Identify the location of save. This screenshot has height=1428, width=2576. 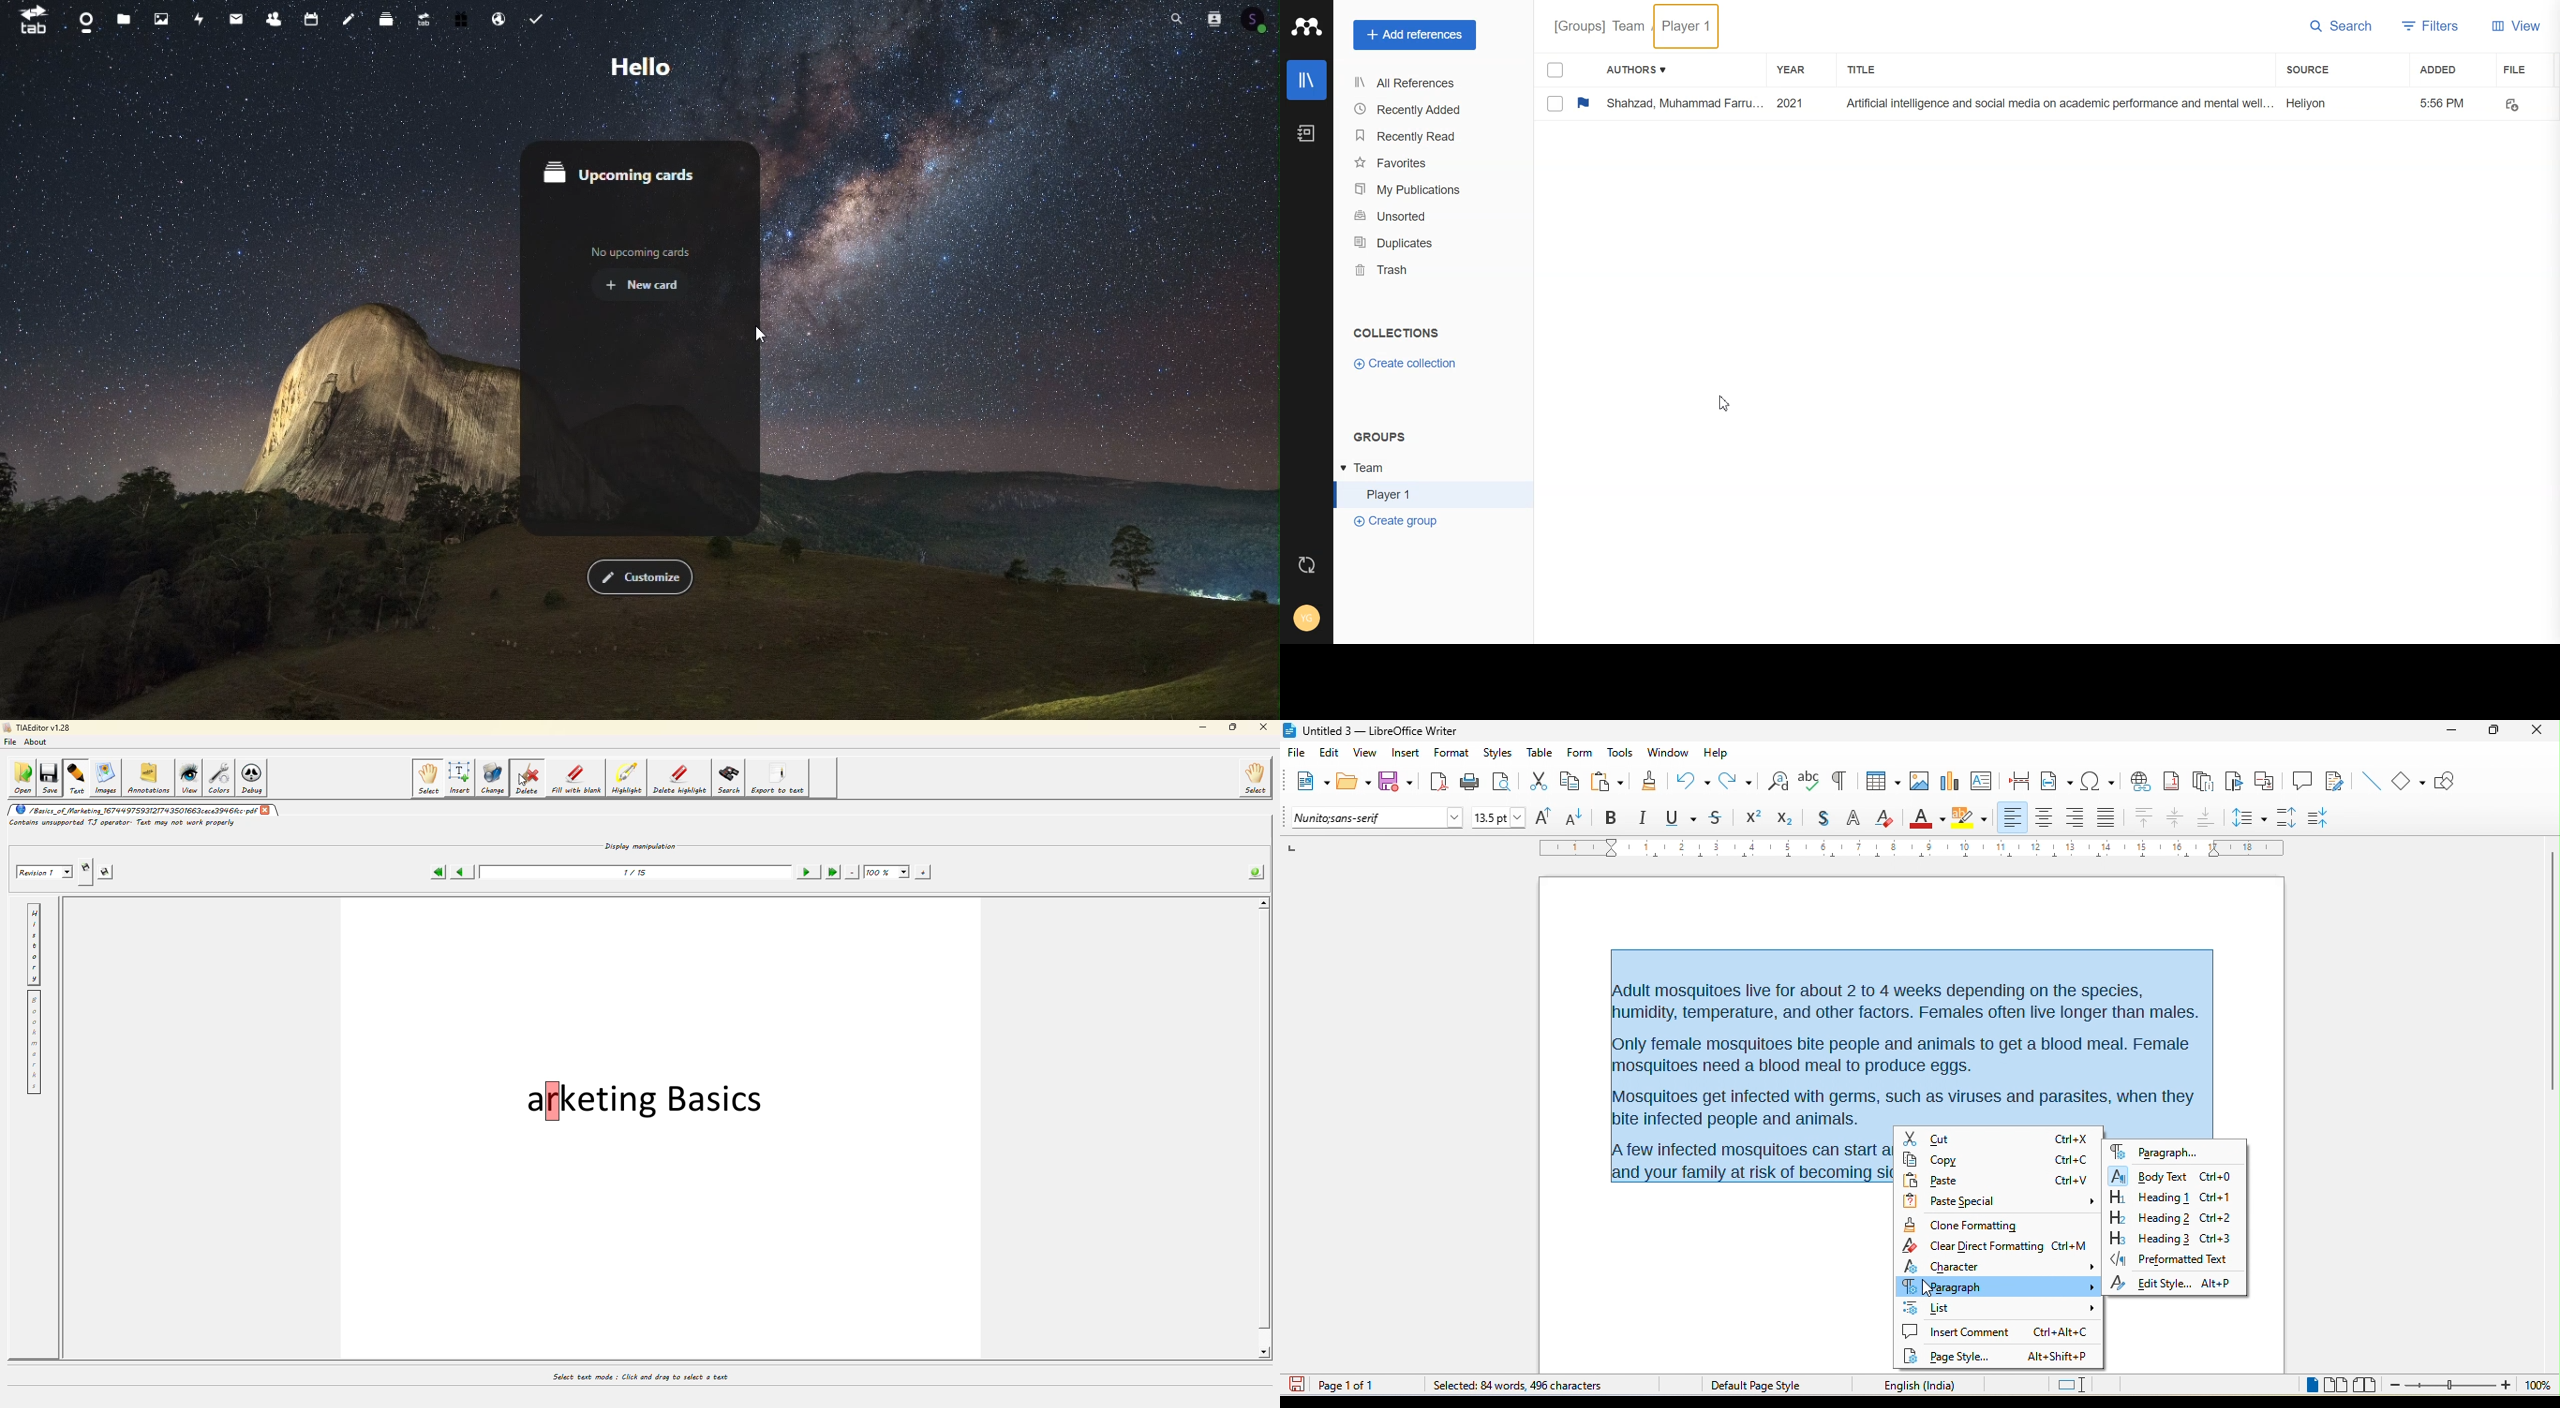
(51, 778).